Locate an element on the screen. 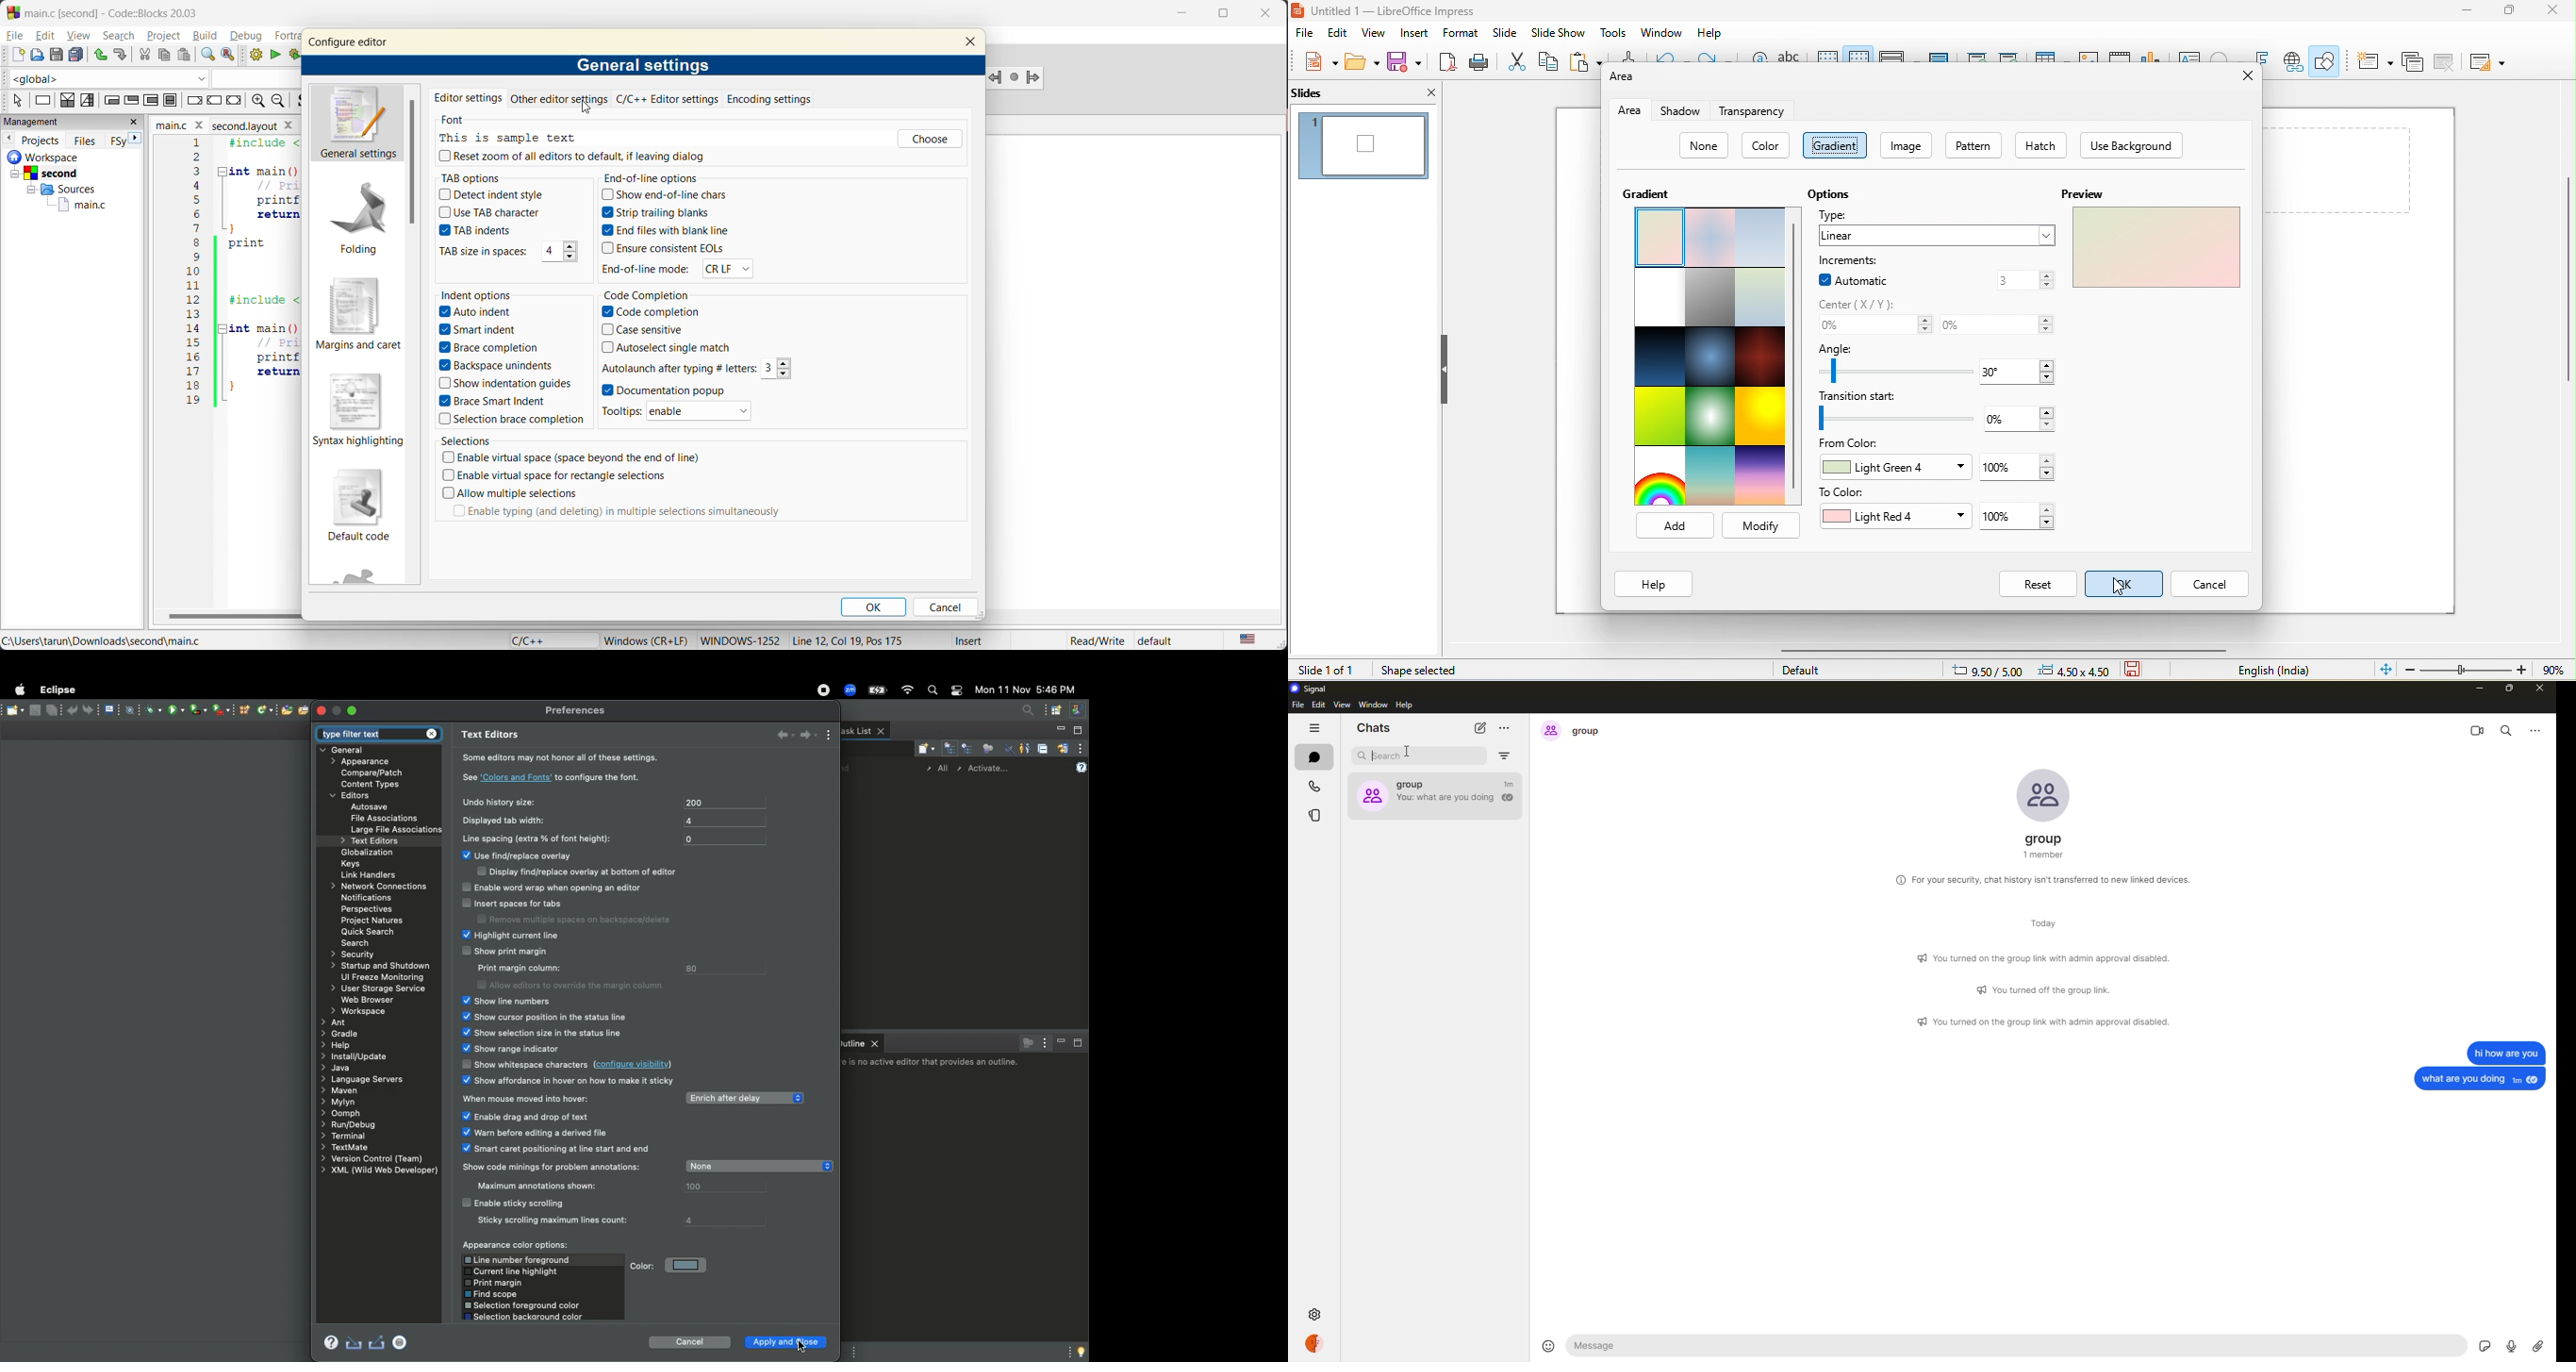 Image resolution: width=2576 pixels, height=1372 pixels. close is located at coordinates (973, 42).